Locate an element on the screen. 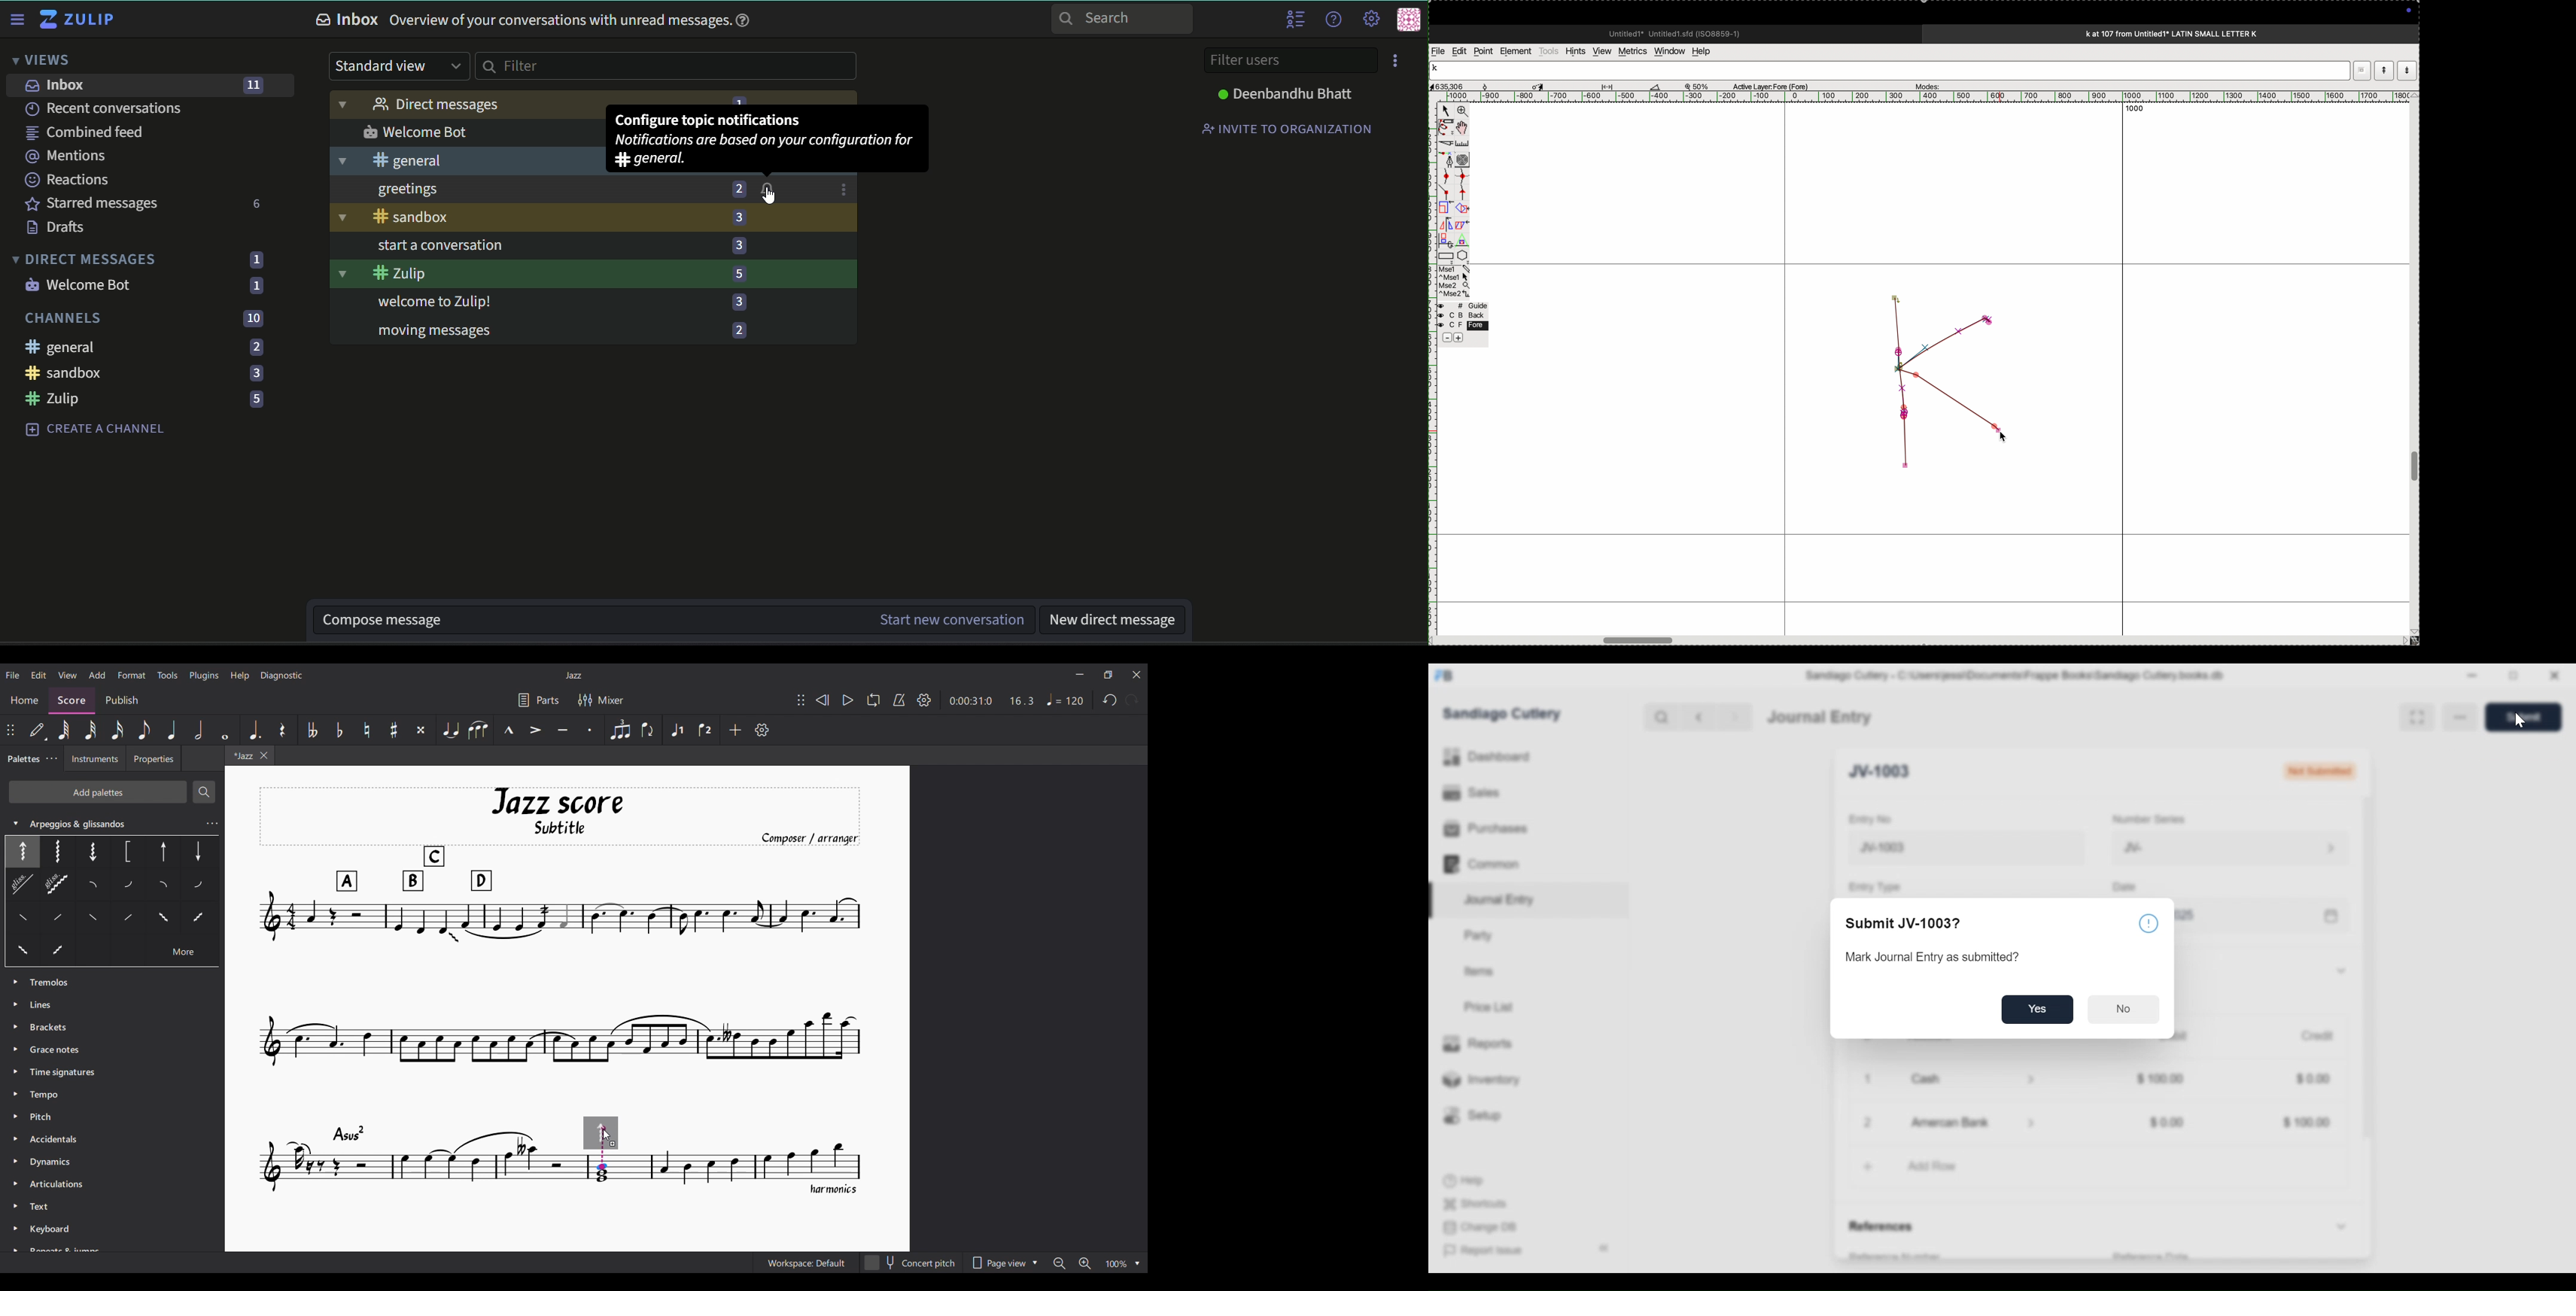 The width and height of the screenshot is (2576, 1316). Play is located at coordinates (848, 700).